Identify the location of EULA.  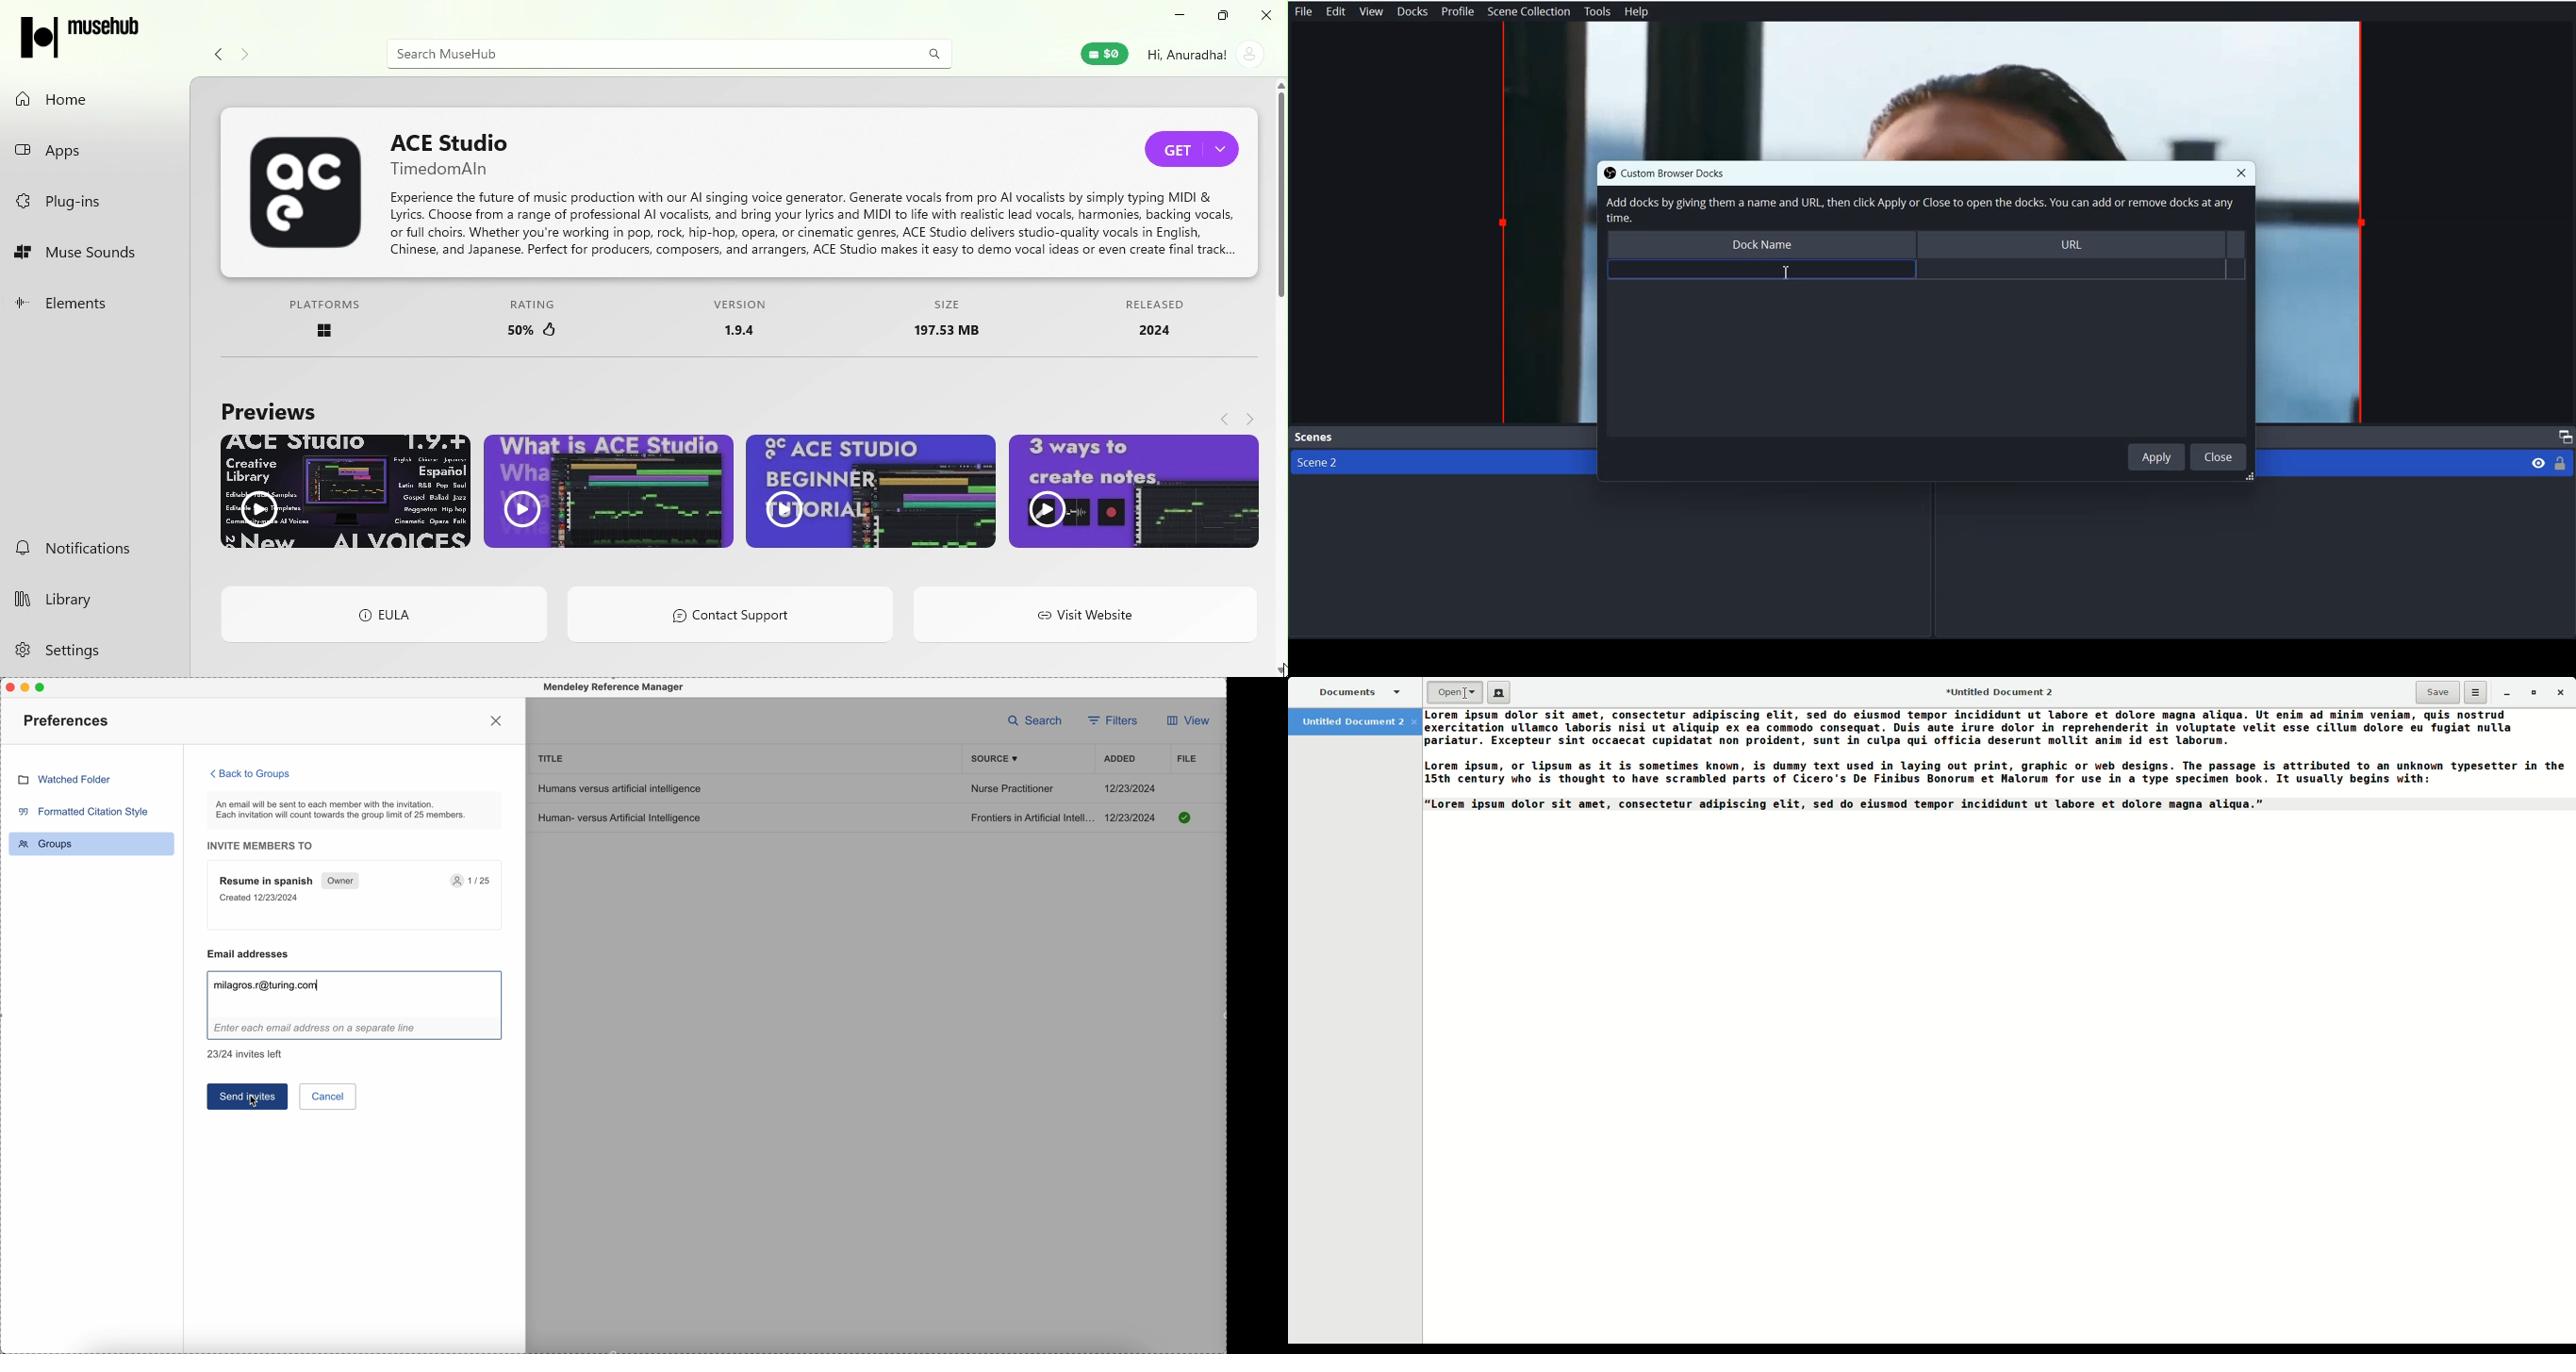
(386, 616).